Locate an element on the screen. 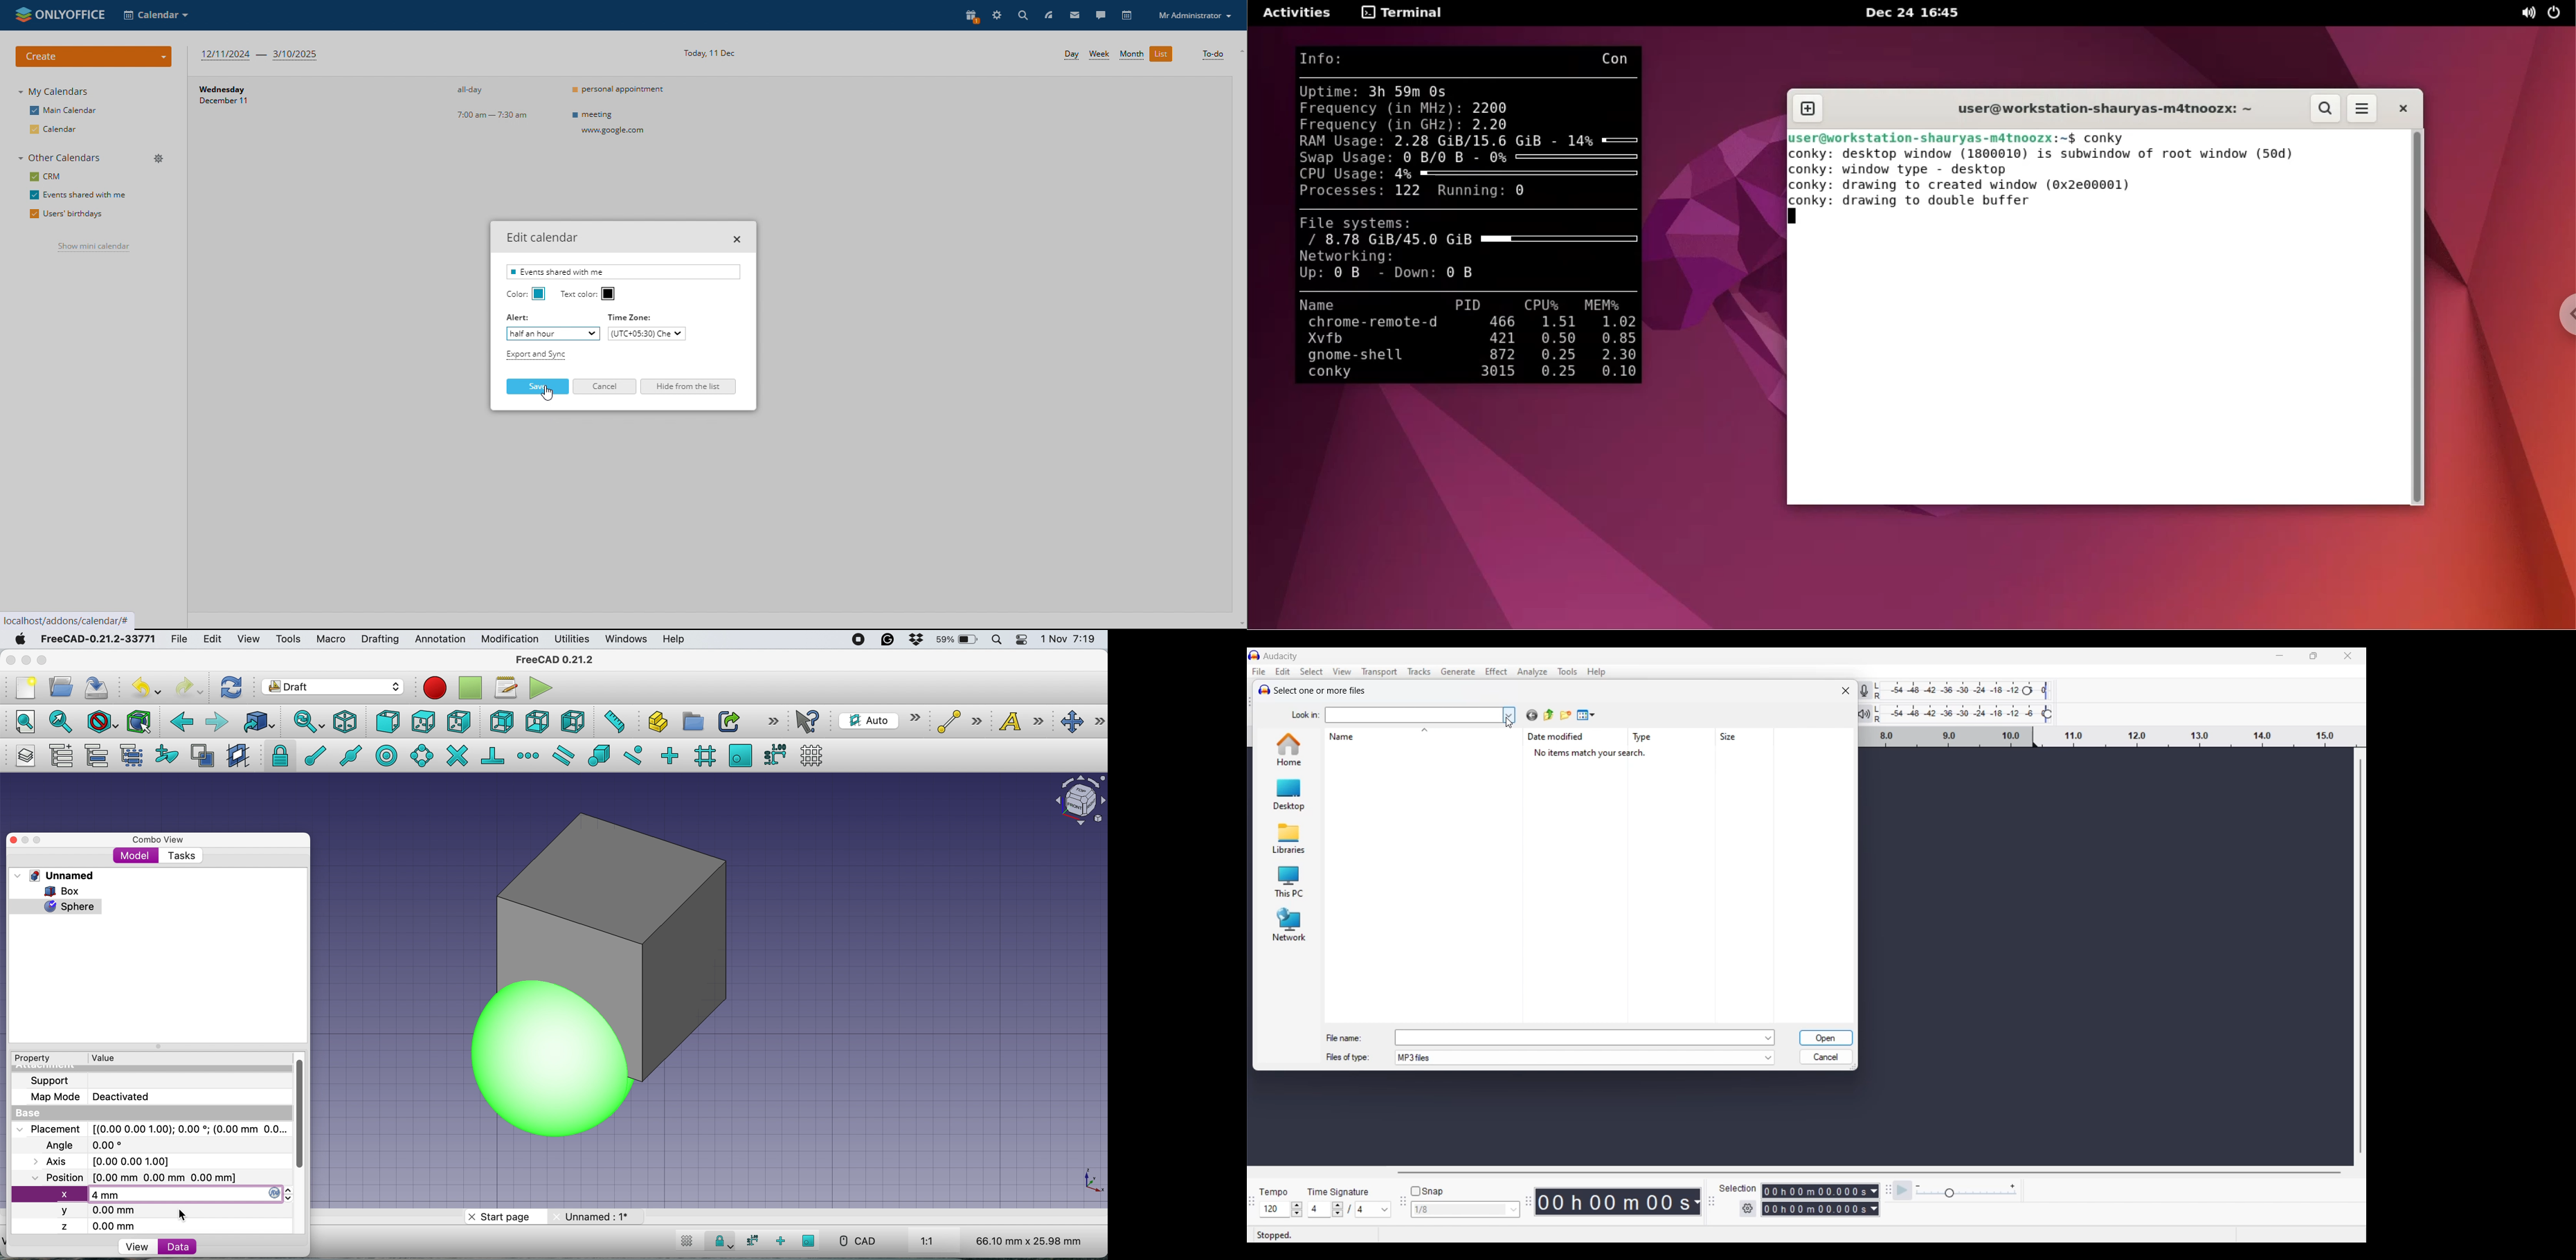 Image resolution: width=2576 pixels, height=1260 pixels. Analyze menu is located at coordinates (1532, 672).